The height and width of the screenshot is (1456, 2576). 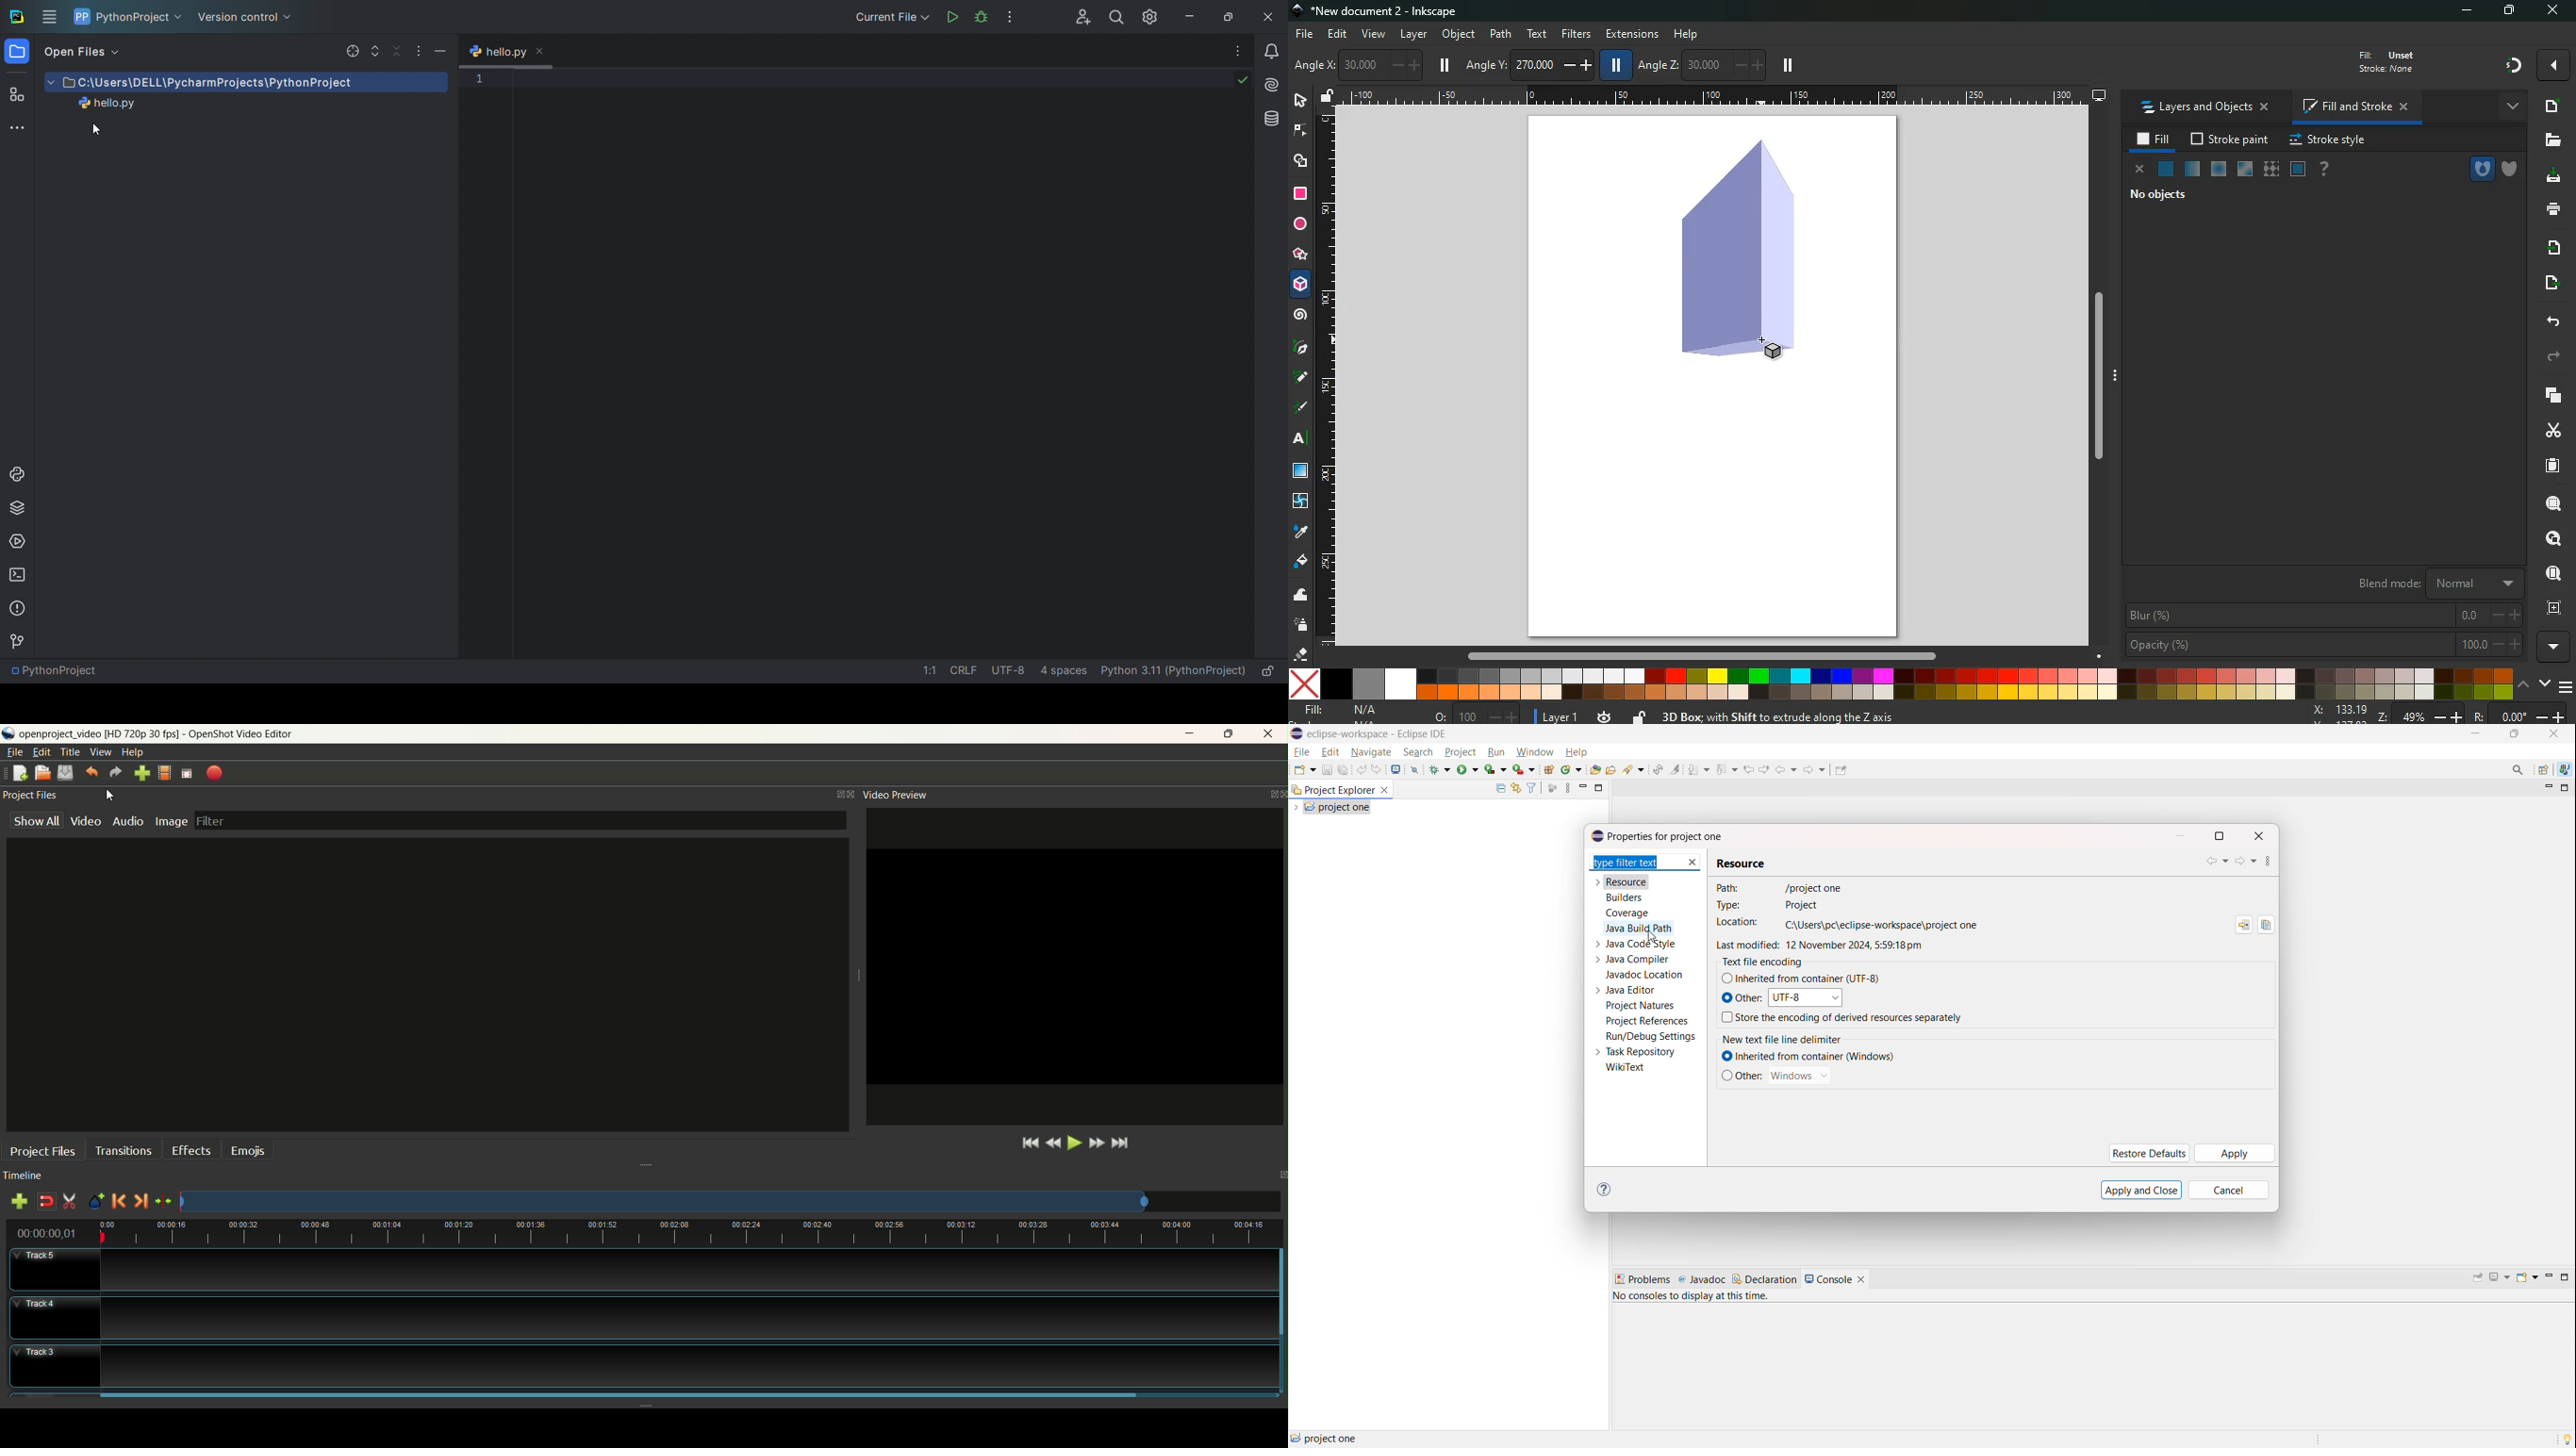 I want to click on view previous location, so click(x=1749, y=768).